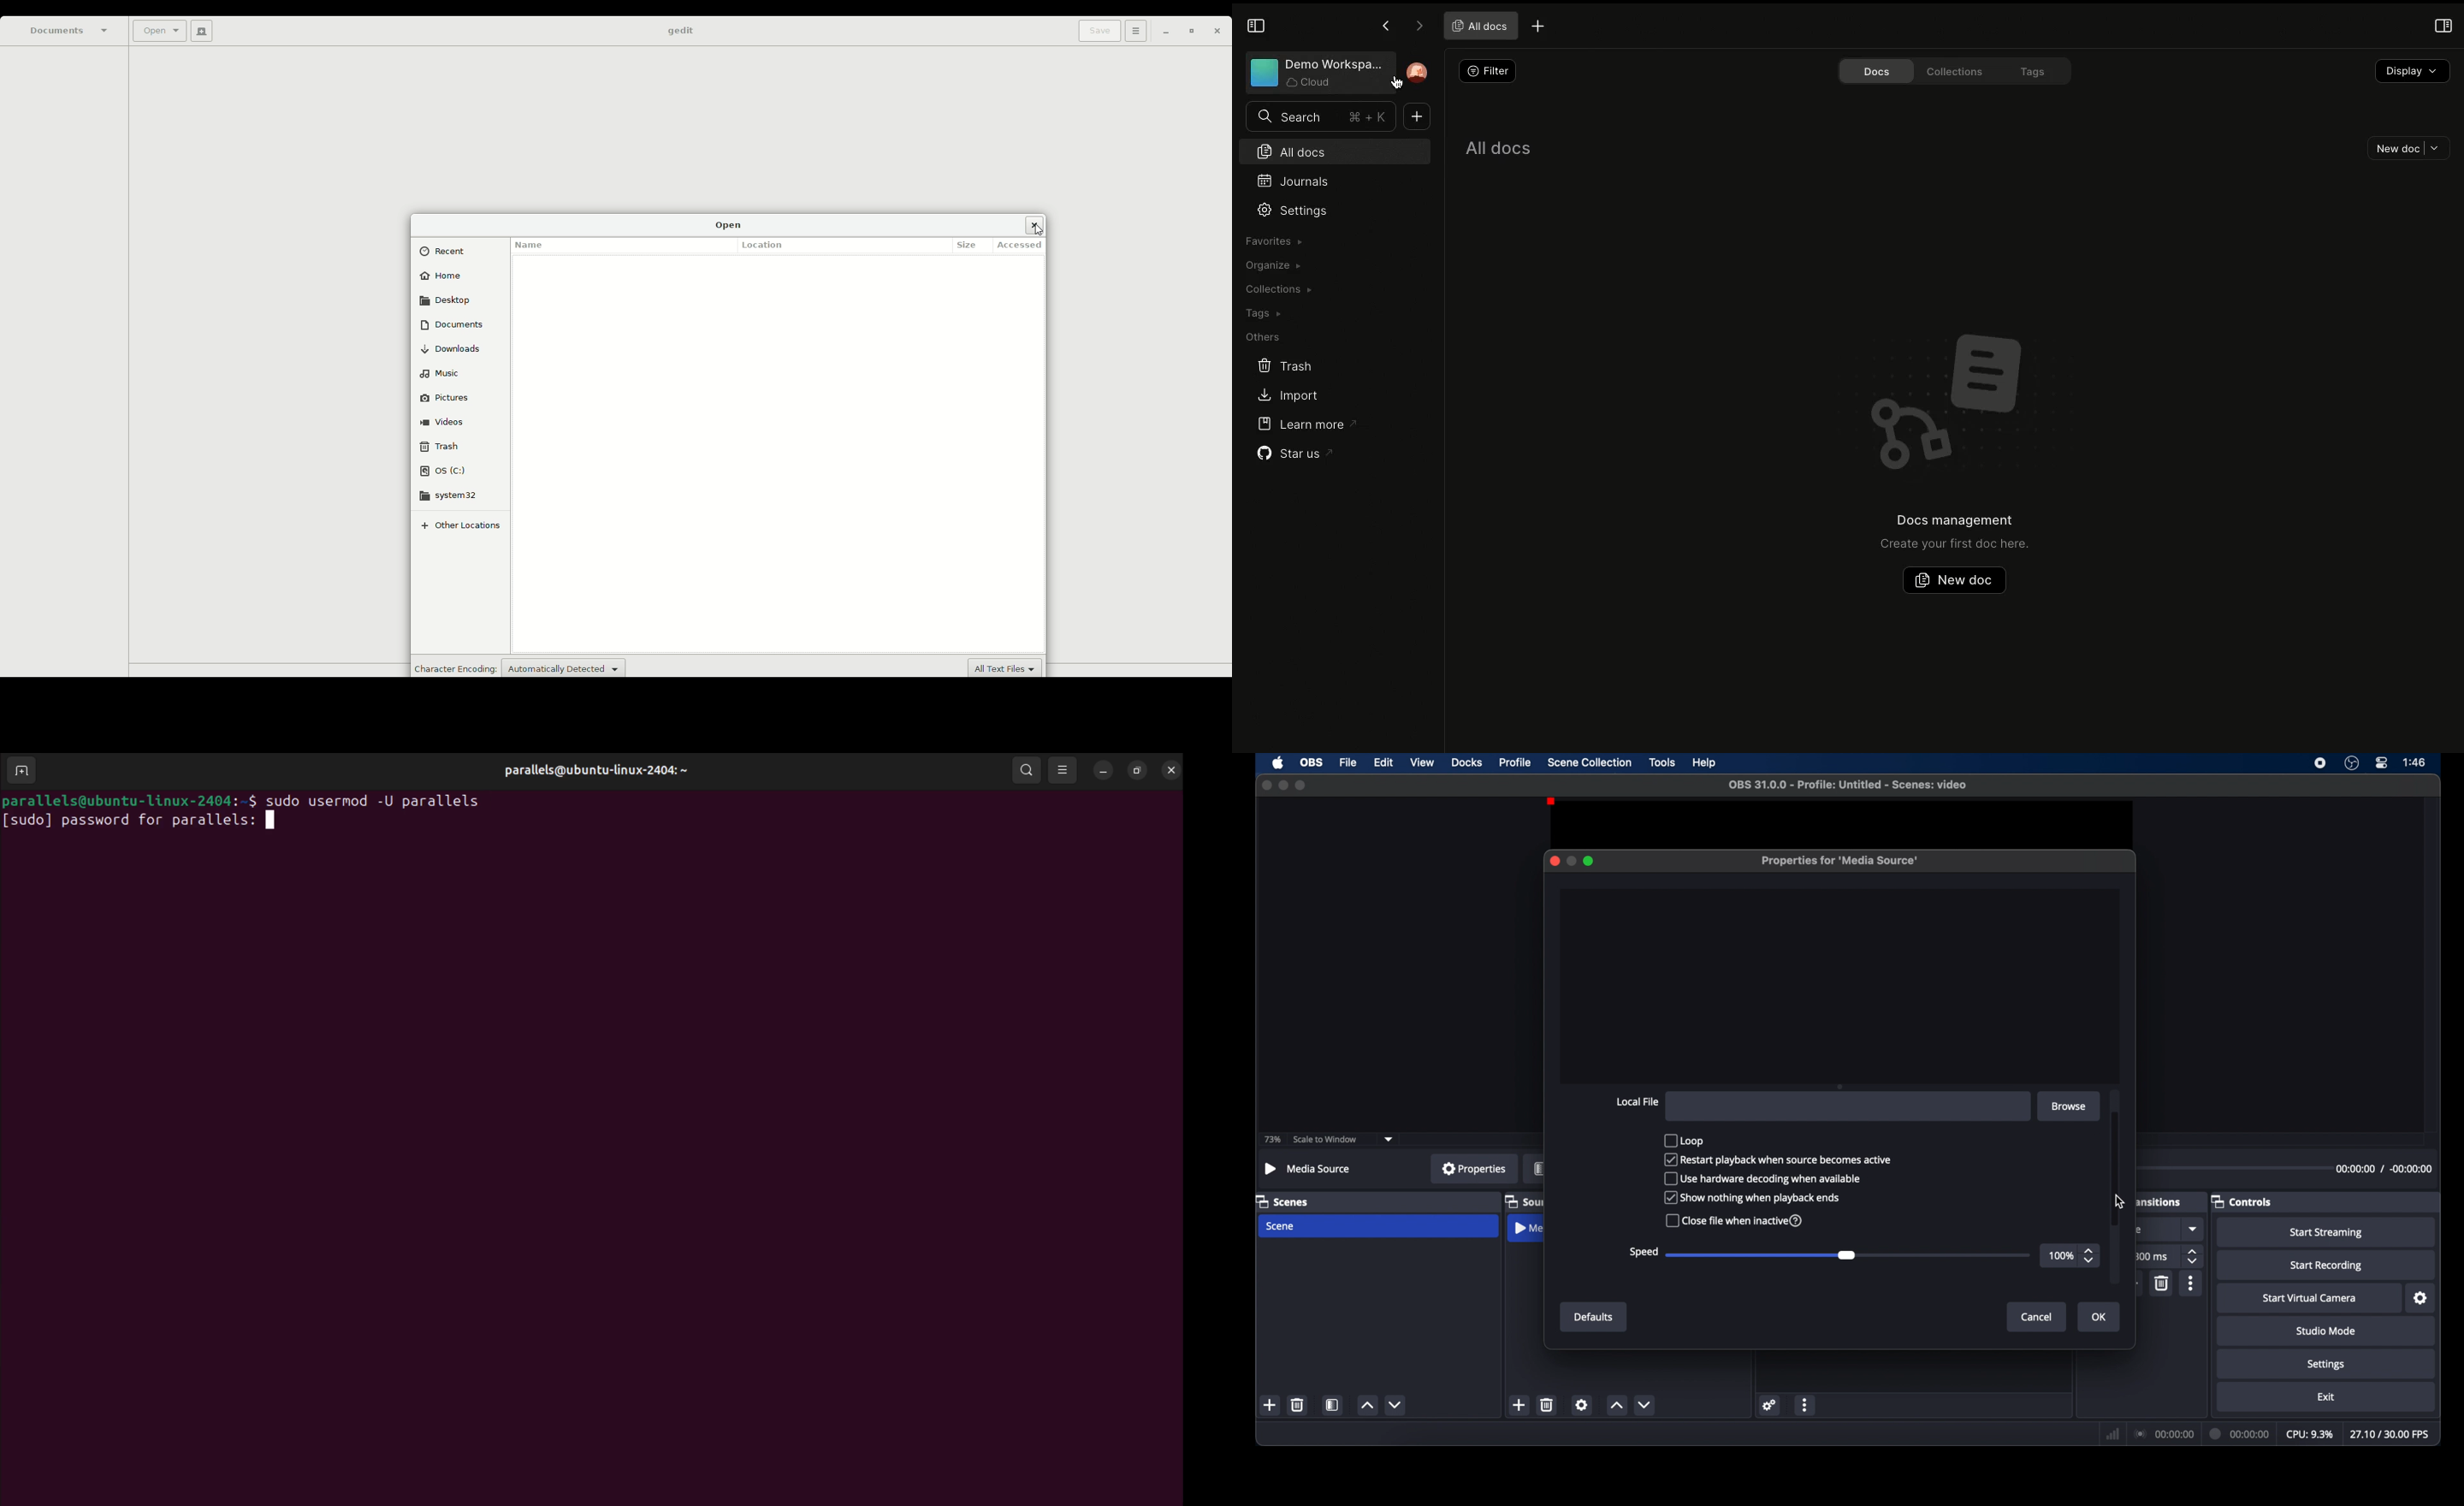 Image resolution: width=2464 pixels, height=1512 pixels. Describe the element at coordinates (1308, 424) in the screenshot. I see `Learn more` at that location.